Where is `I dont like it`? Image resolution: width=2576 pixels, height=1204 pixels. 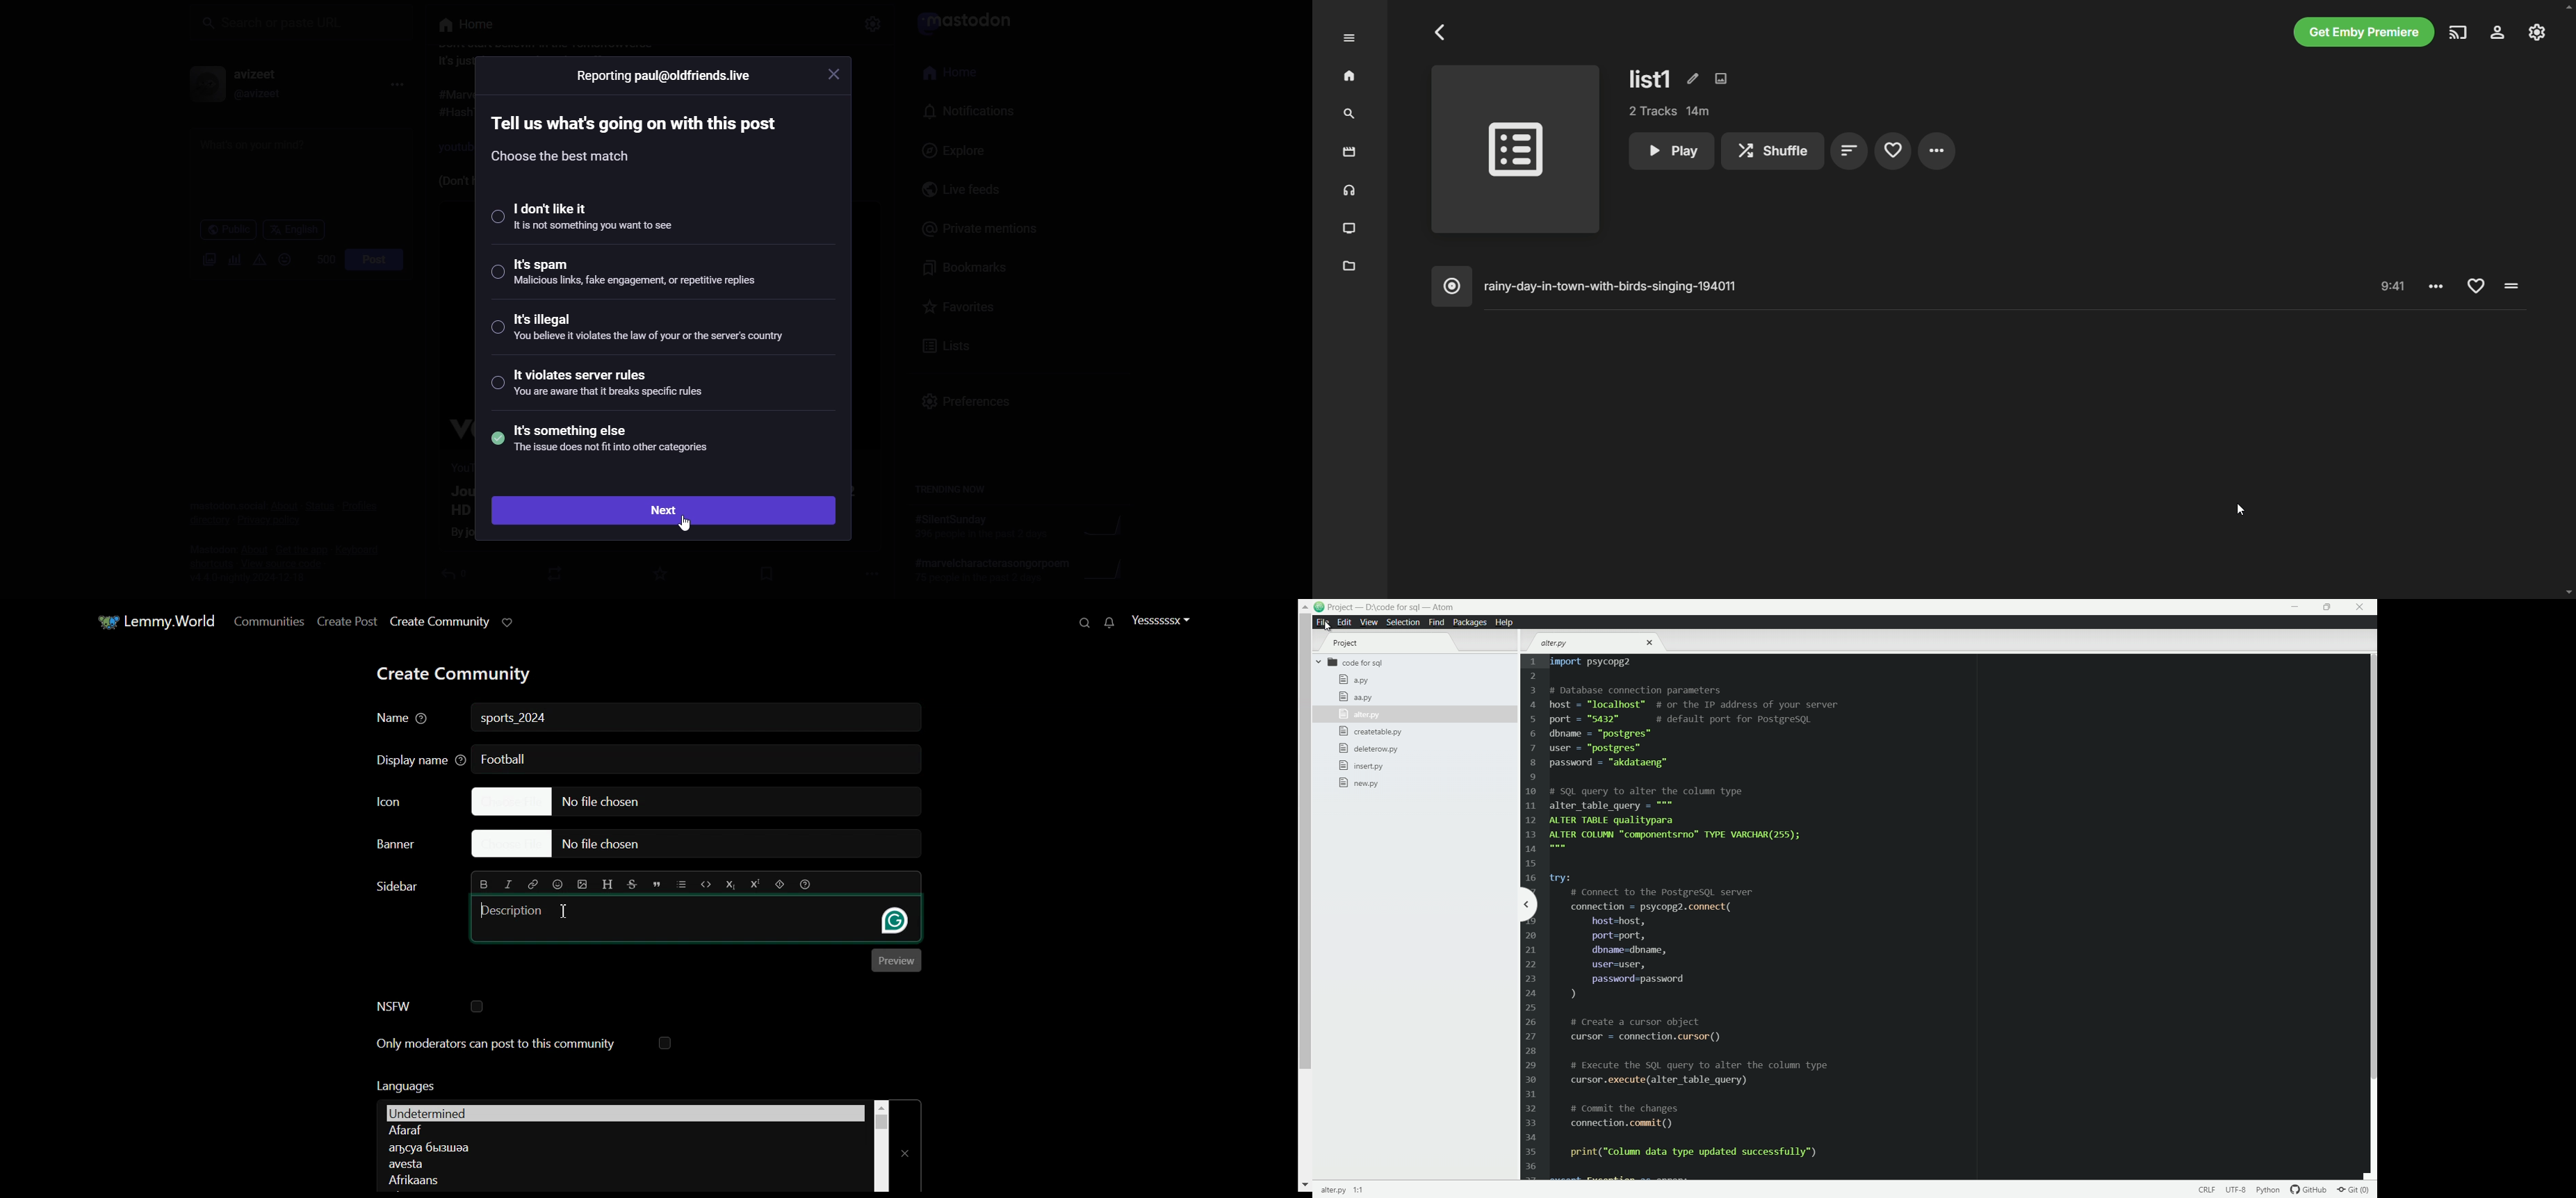 I dont like it is located at coordinates (590, 219).